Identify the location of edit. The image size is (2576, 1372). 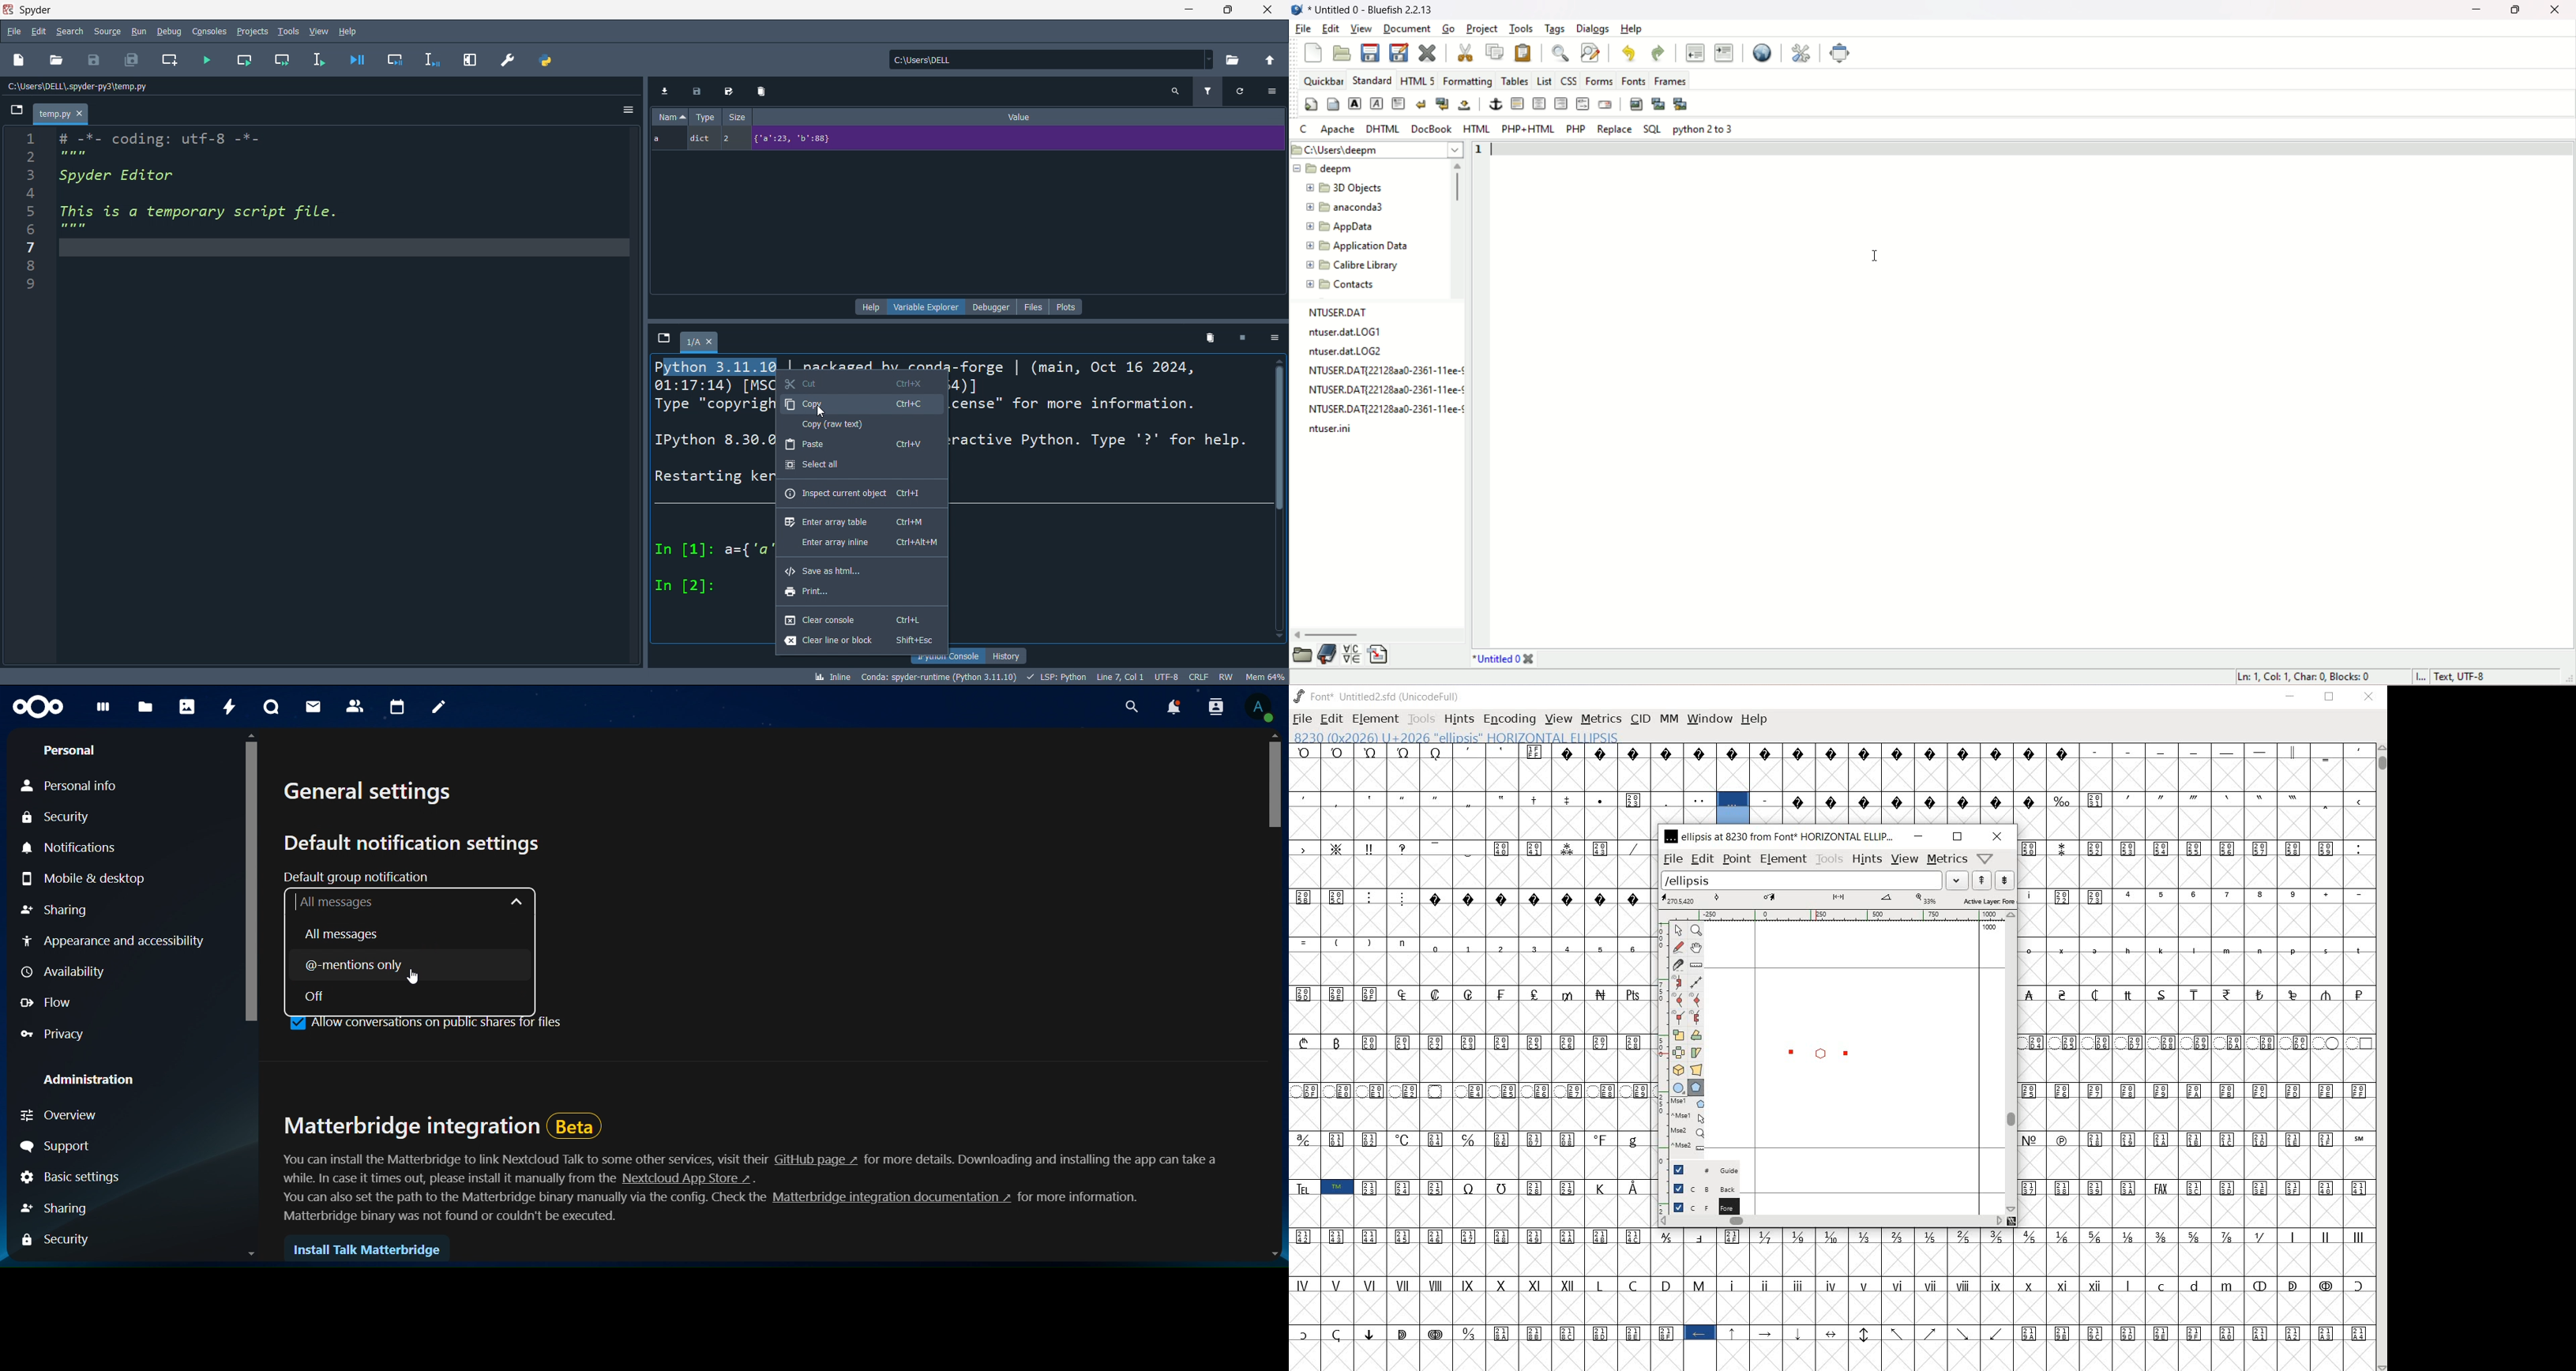
(39, 31).